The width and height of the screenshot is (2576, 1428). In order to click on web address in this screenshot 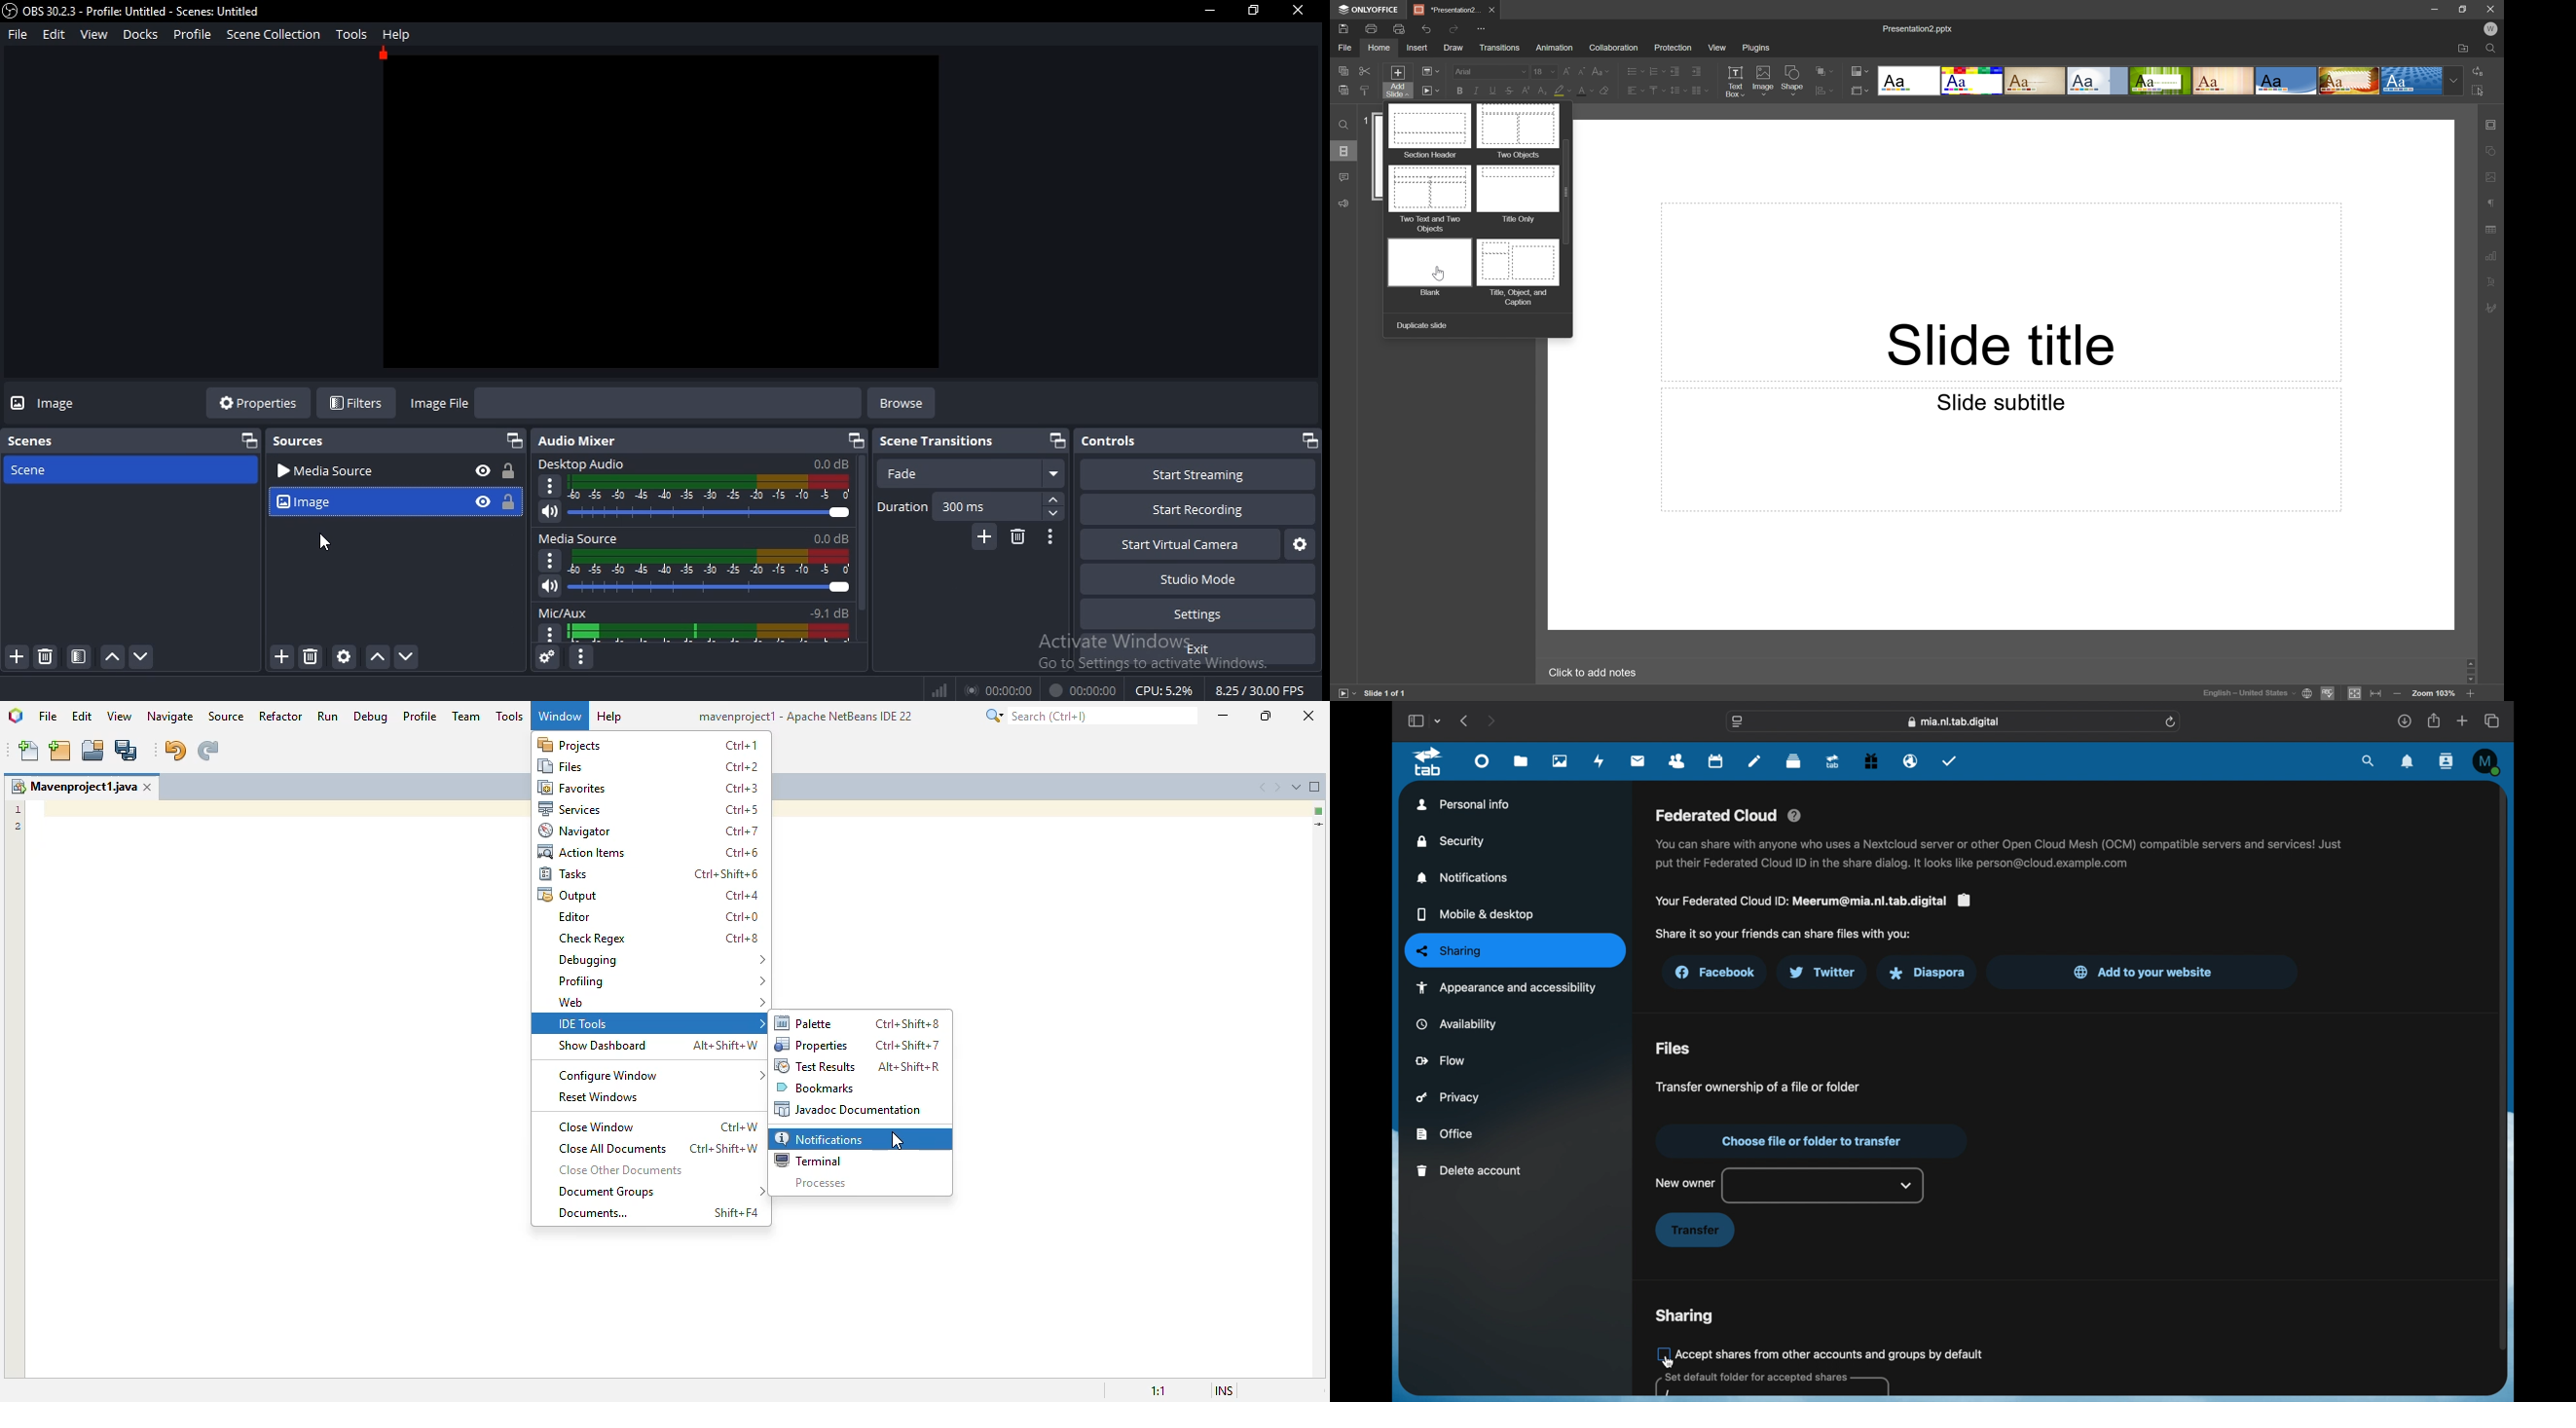, I will do `click(1956, 722)`.